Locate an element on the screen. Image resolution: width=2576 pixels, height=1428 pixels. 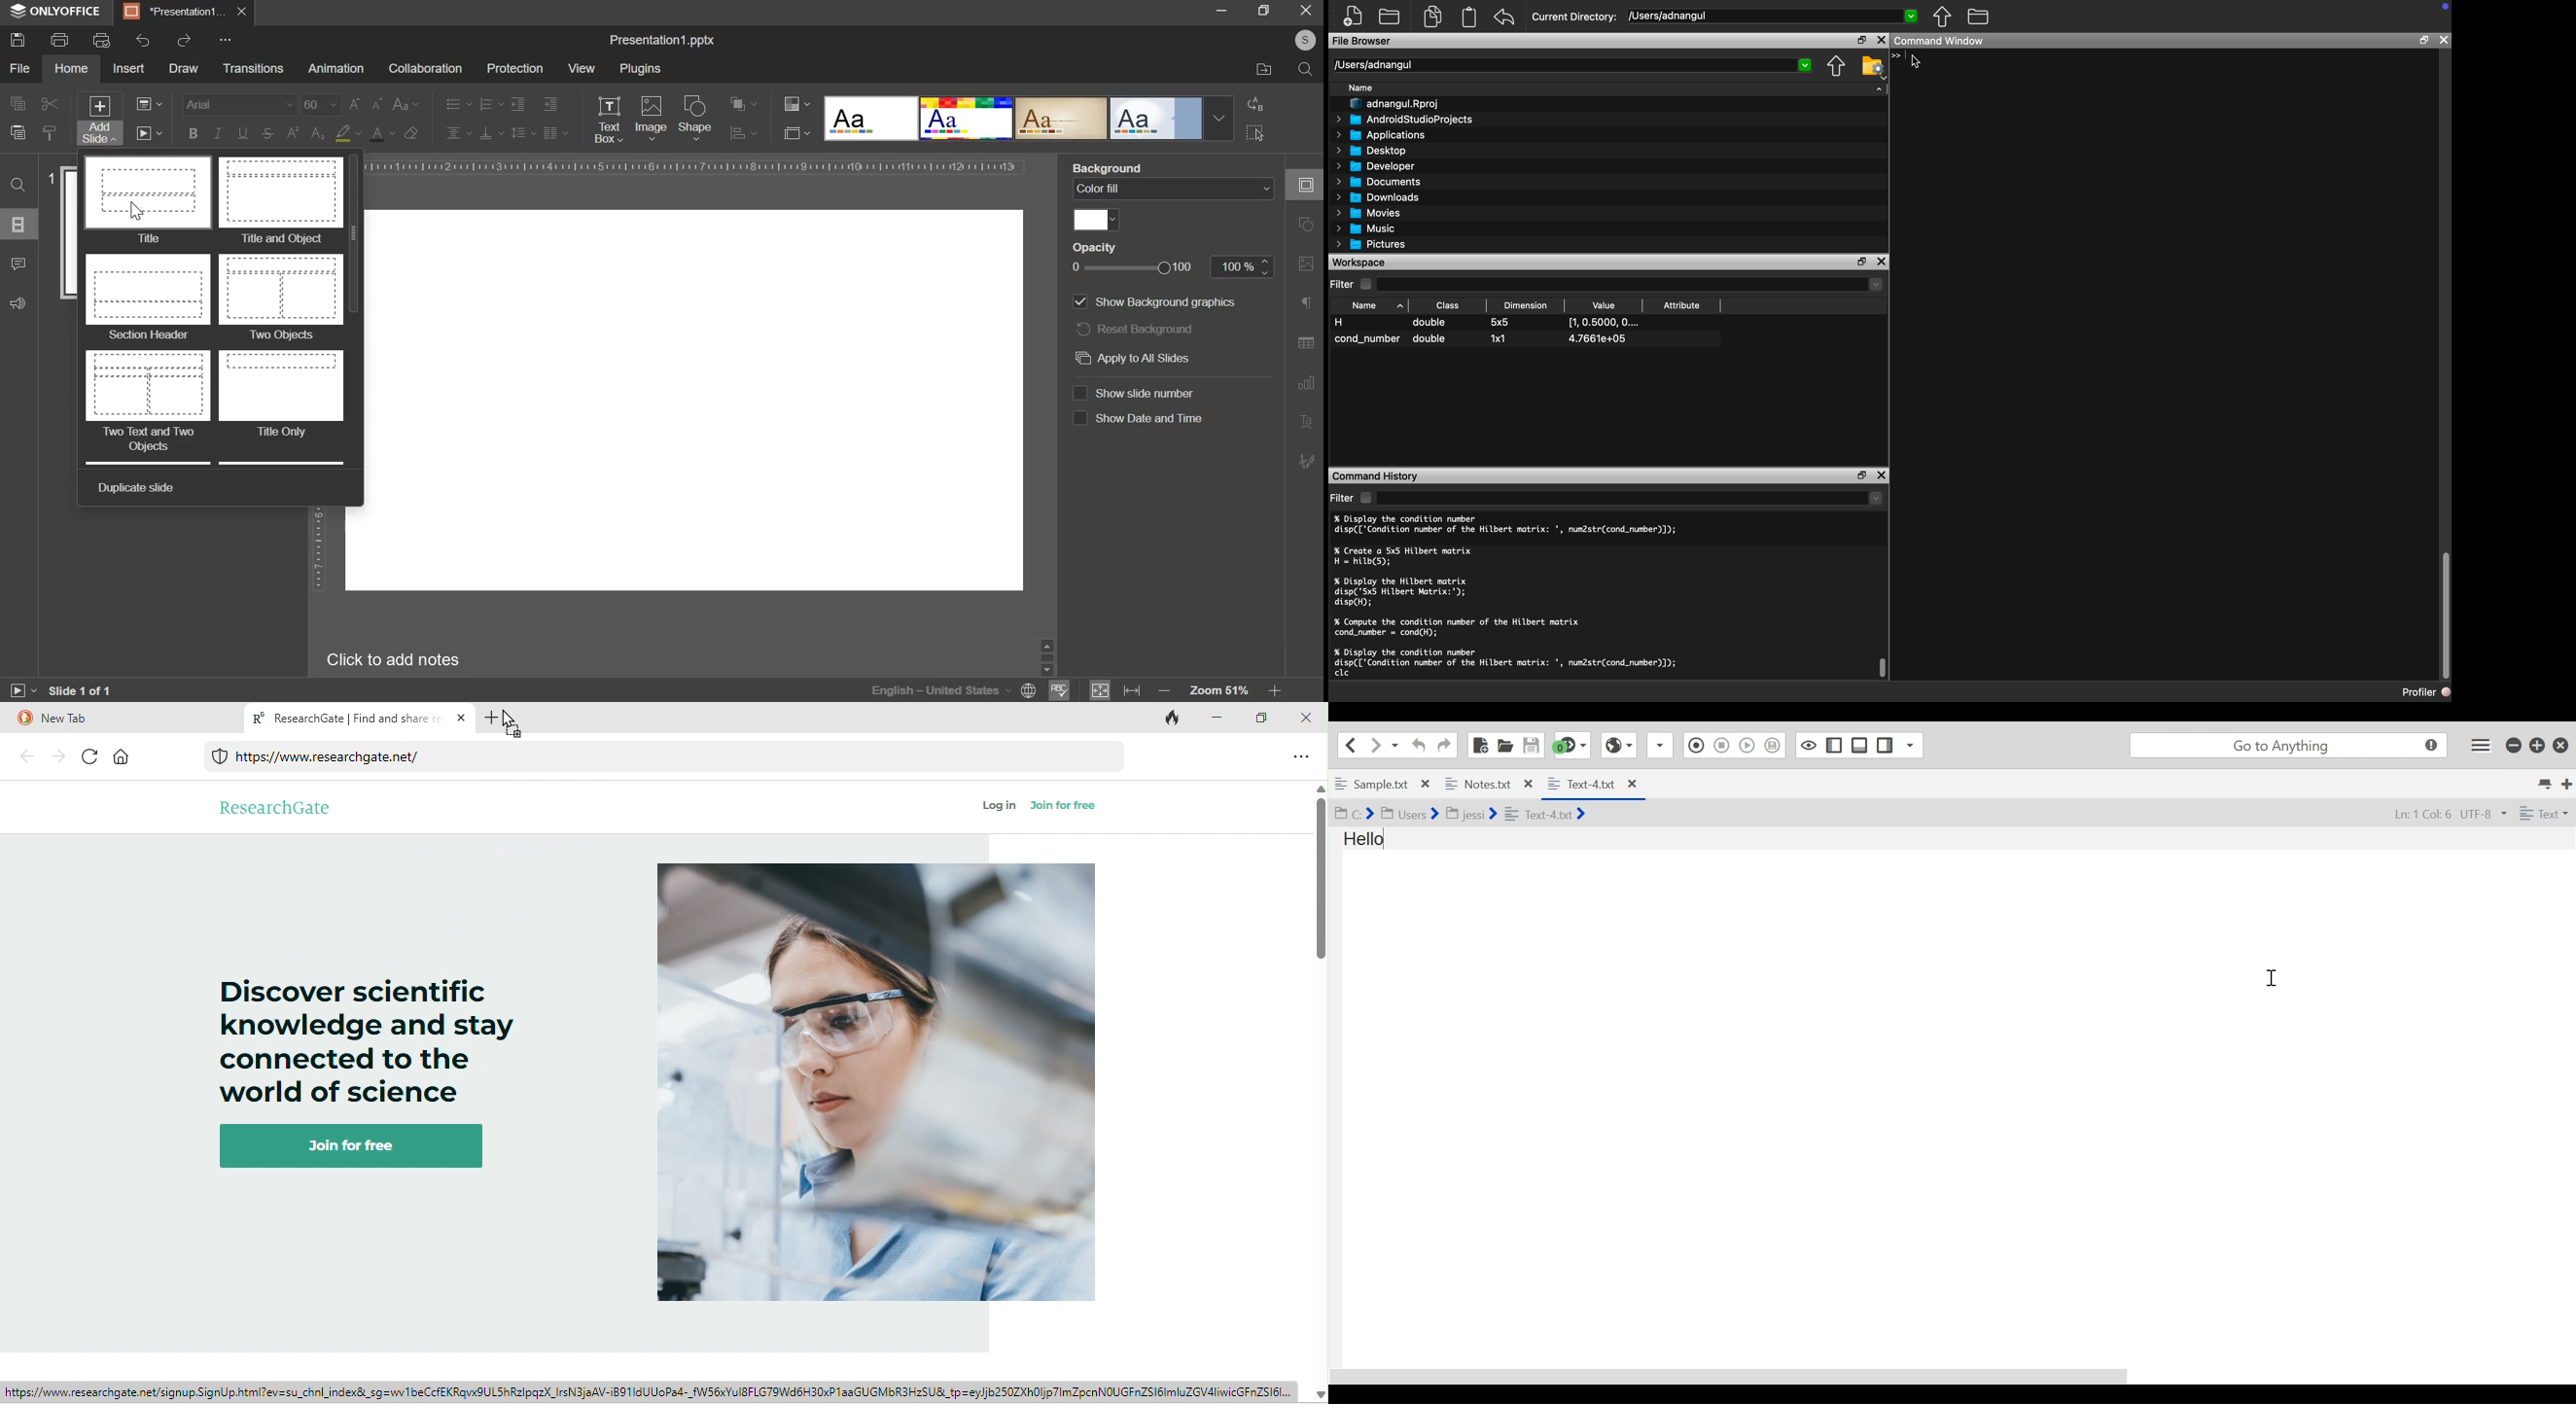
shape is located at coordinates (696, 117).